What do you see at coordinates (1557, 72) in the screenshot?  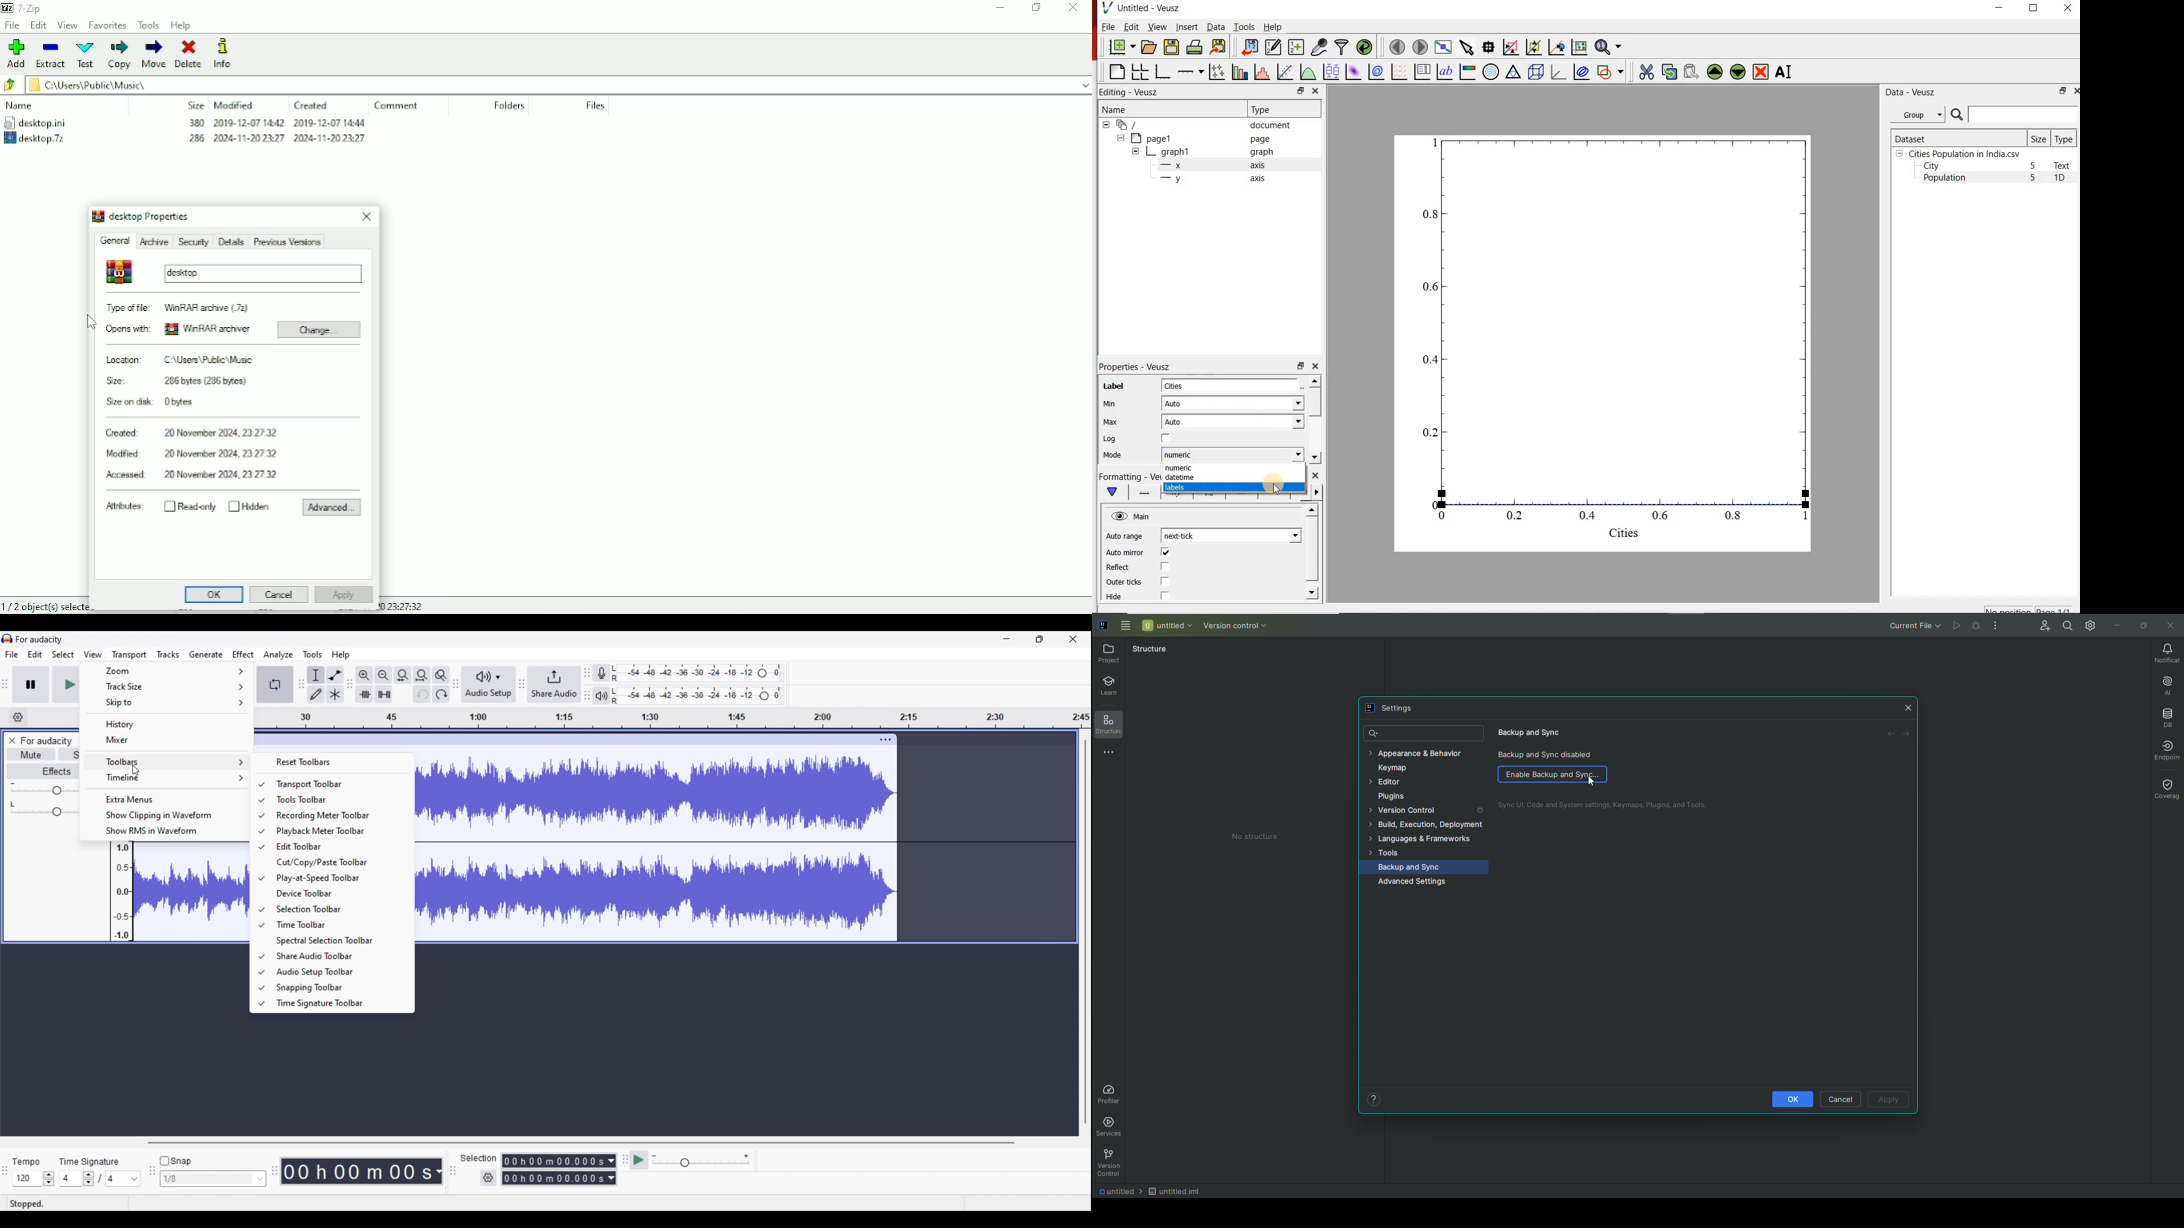 I see `3d graph` at bounding box center [1557, 72].